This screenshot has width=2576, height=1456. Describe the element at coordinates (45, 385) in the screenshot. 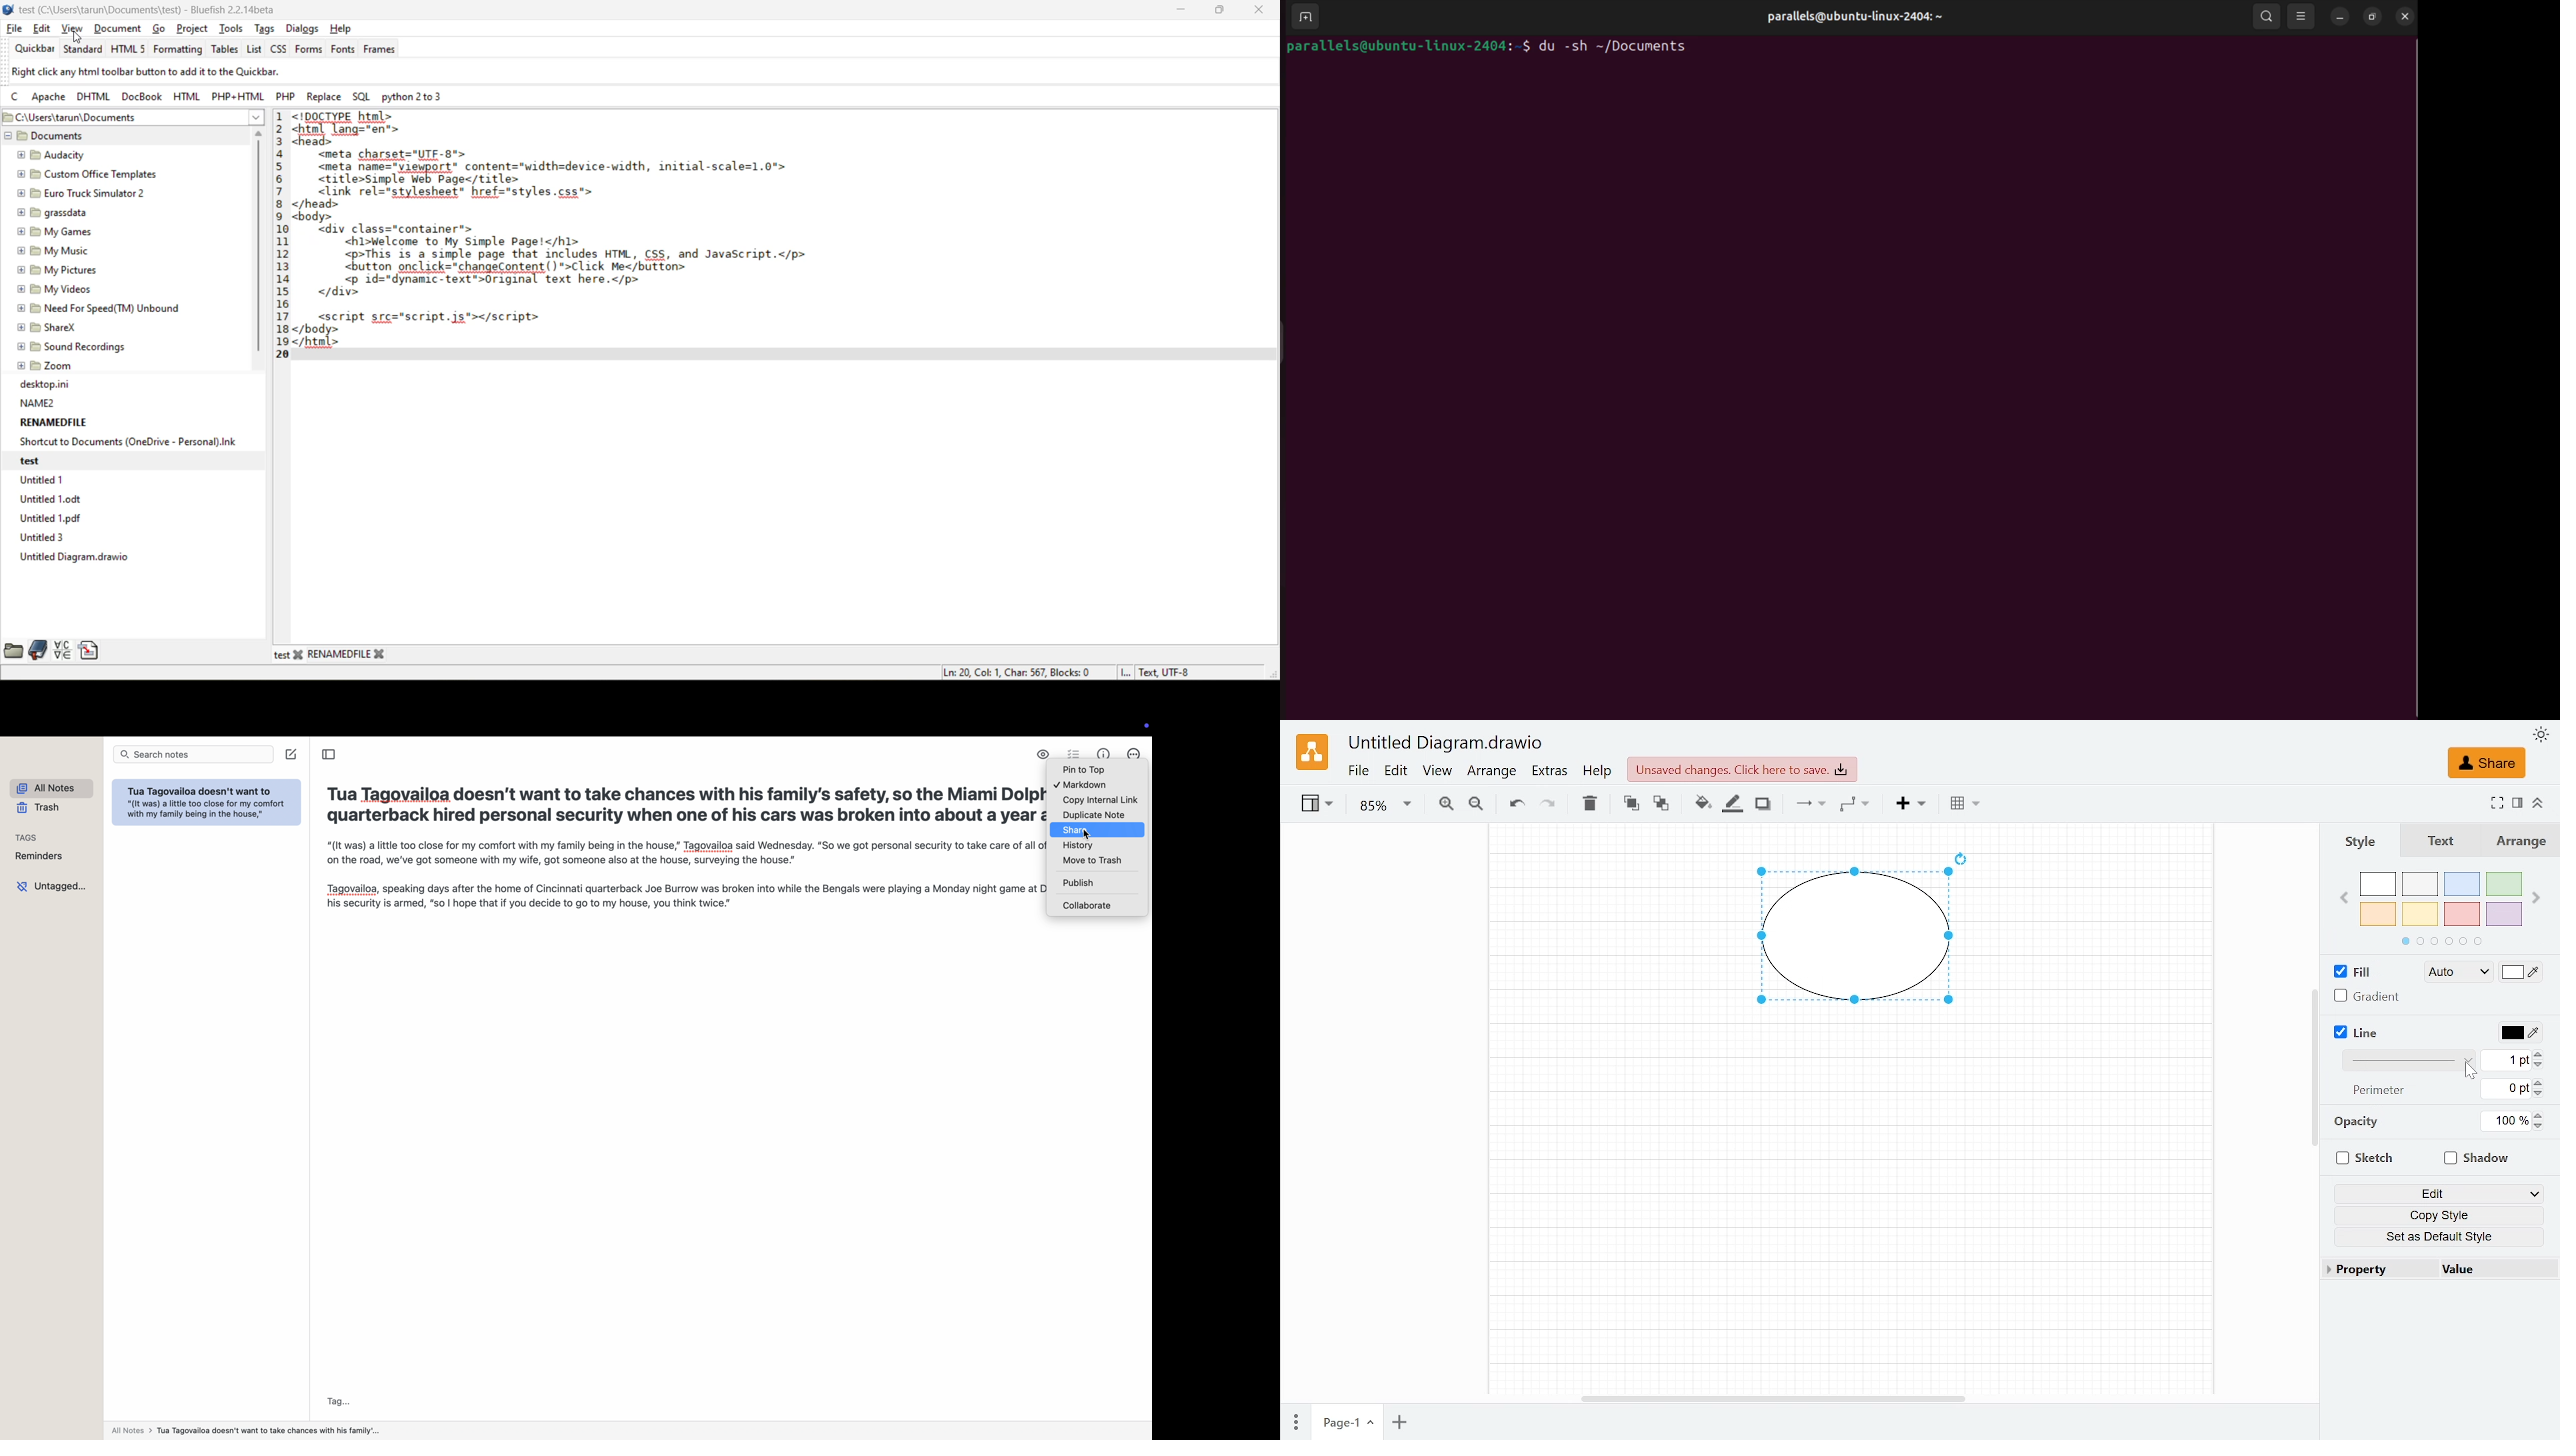

I see `desktop.ini` at that location.